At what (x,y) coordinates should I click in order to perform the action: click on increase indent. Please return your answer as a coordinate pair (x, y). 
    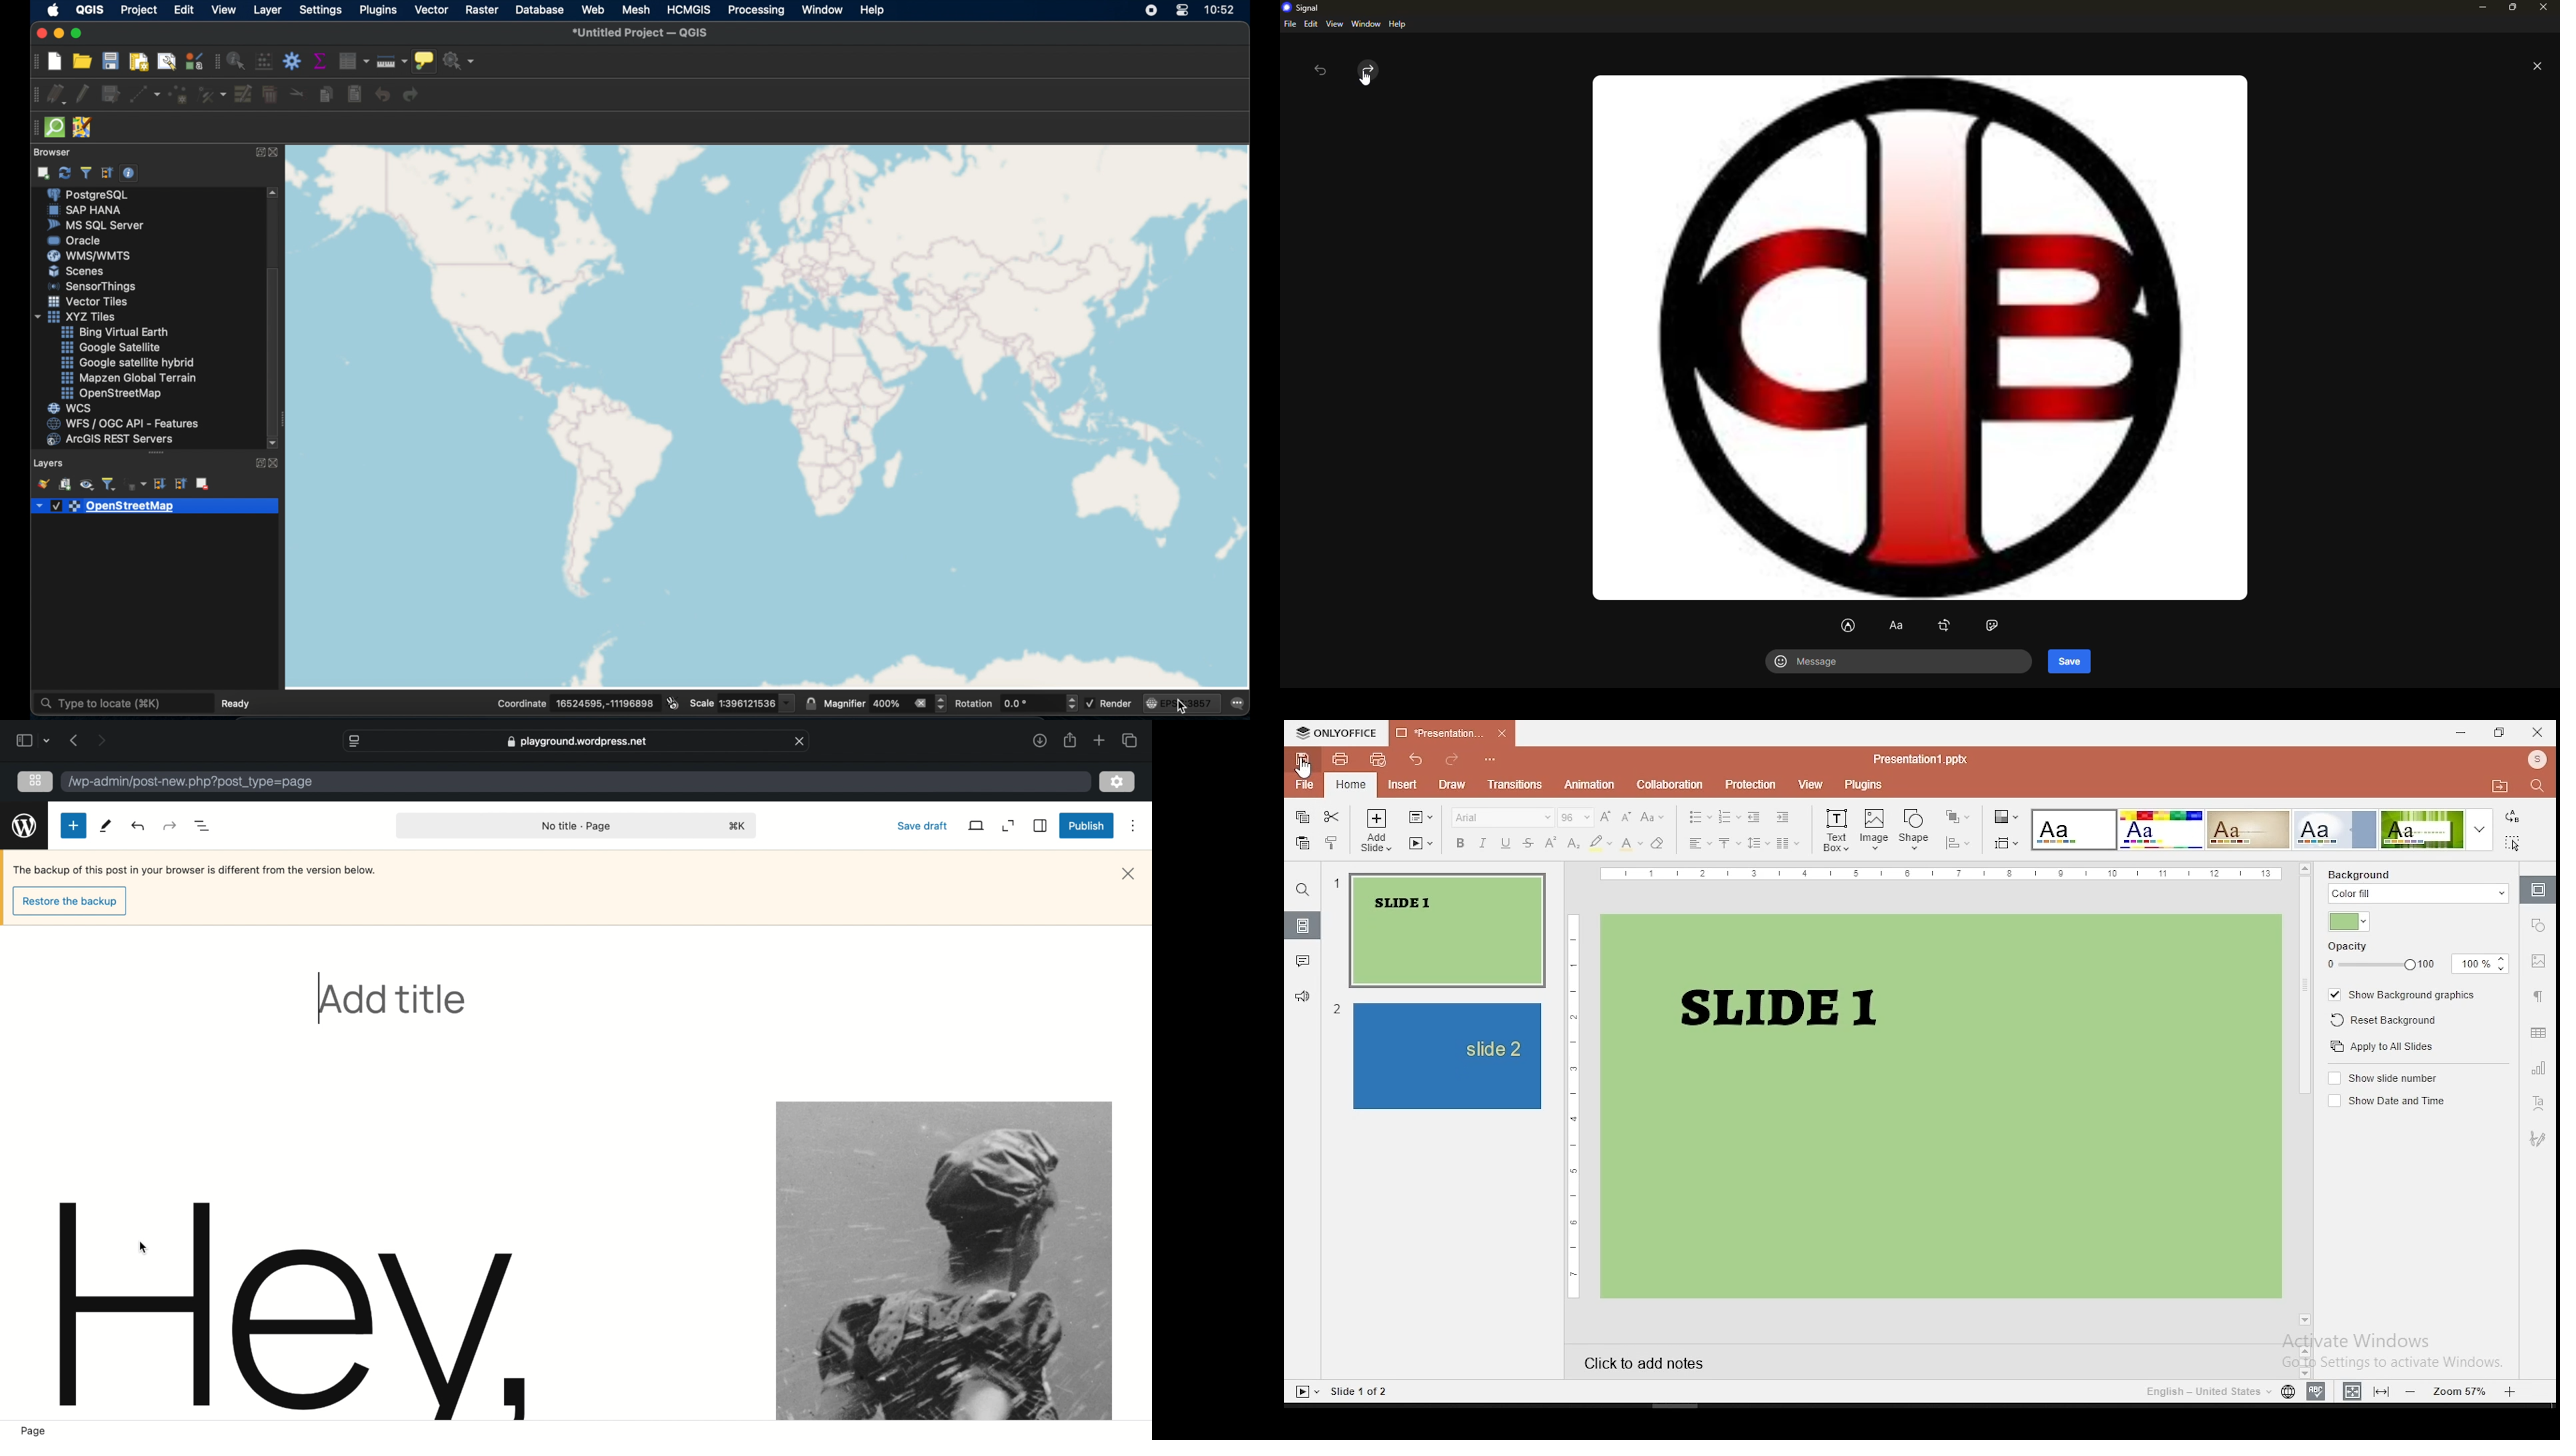
    Looking at the image, I should click on (1782, 817).